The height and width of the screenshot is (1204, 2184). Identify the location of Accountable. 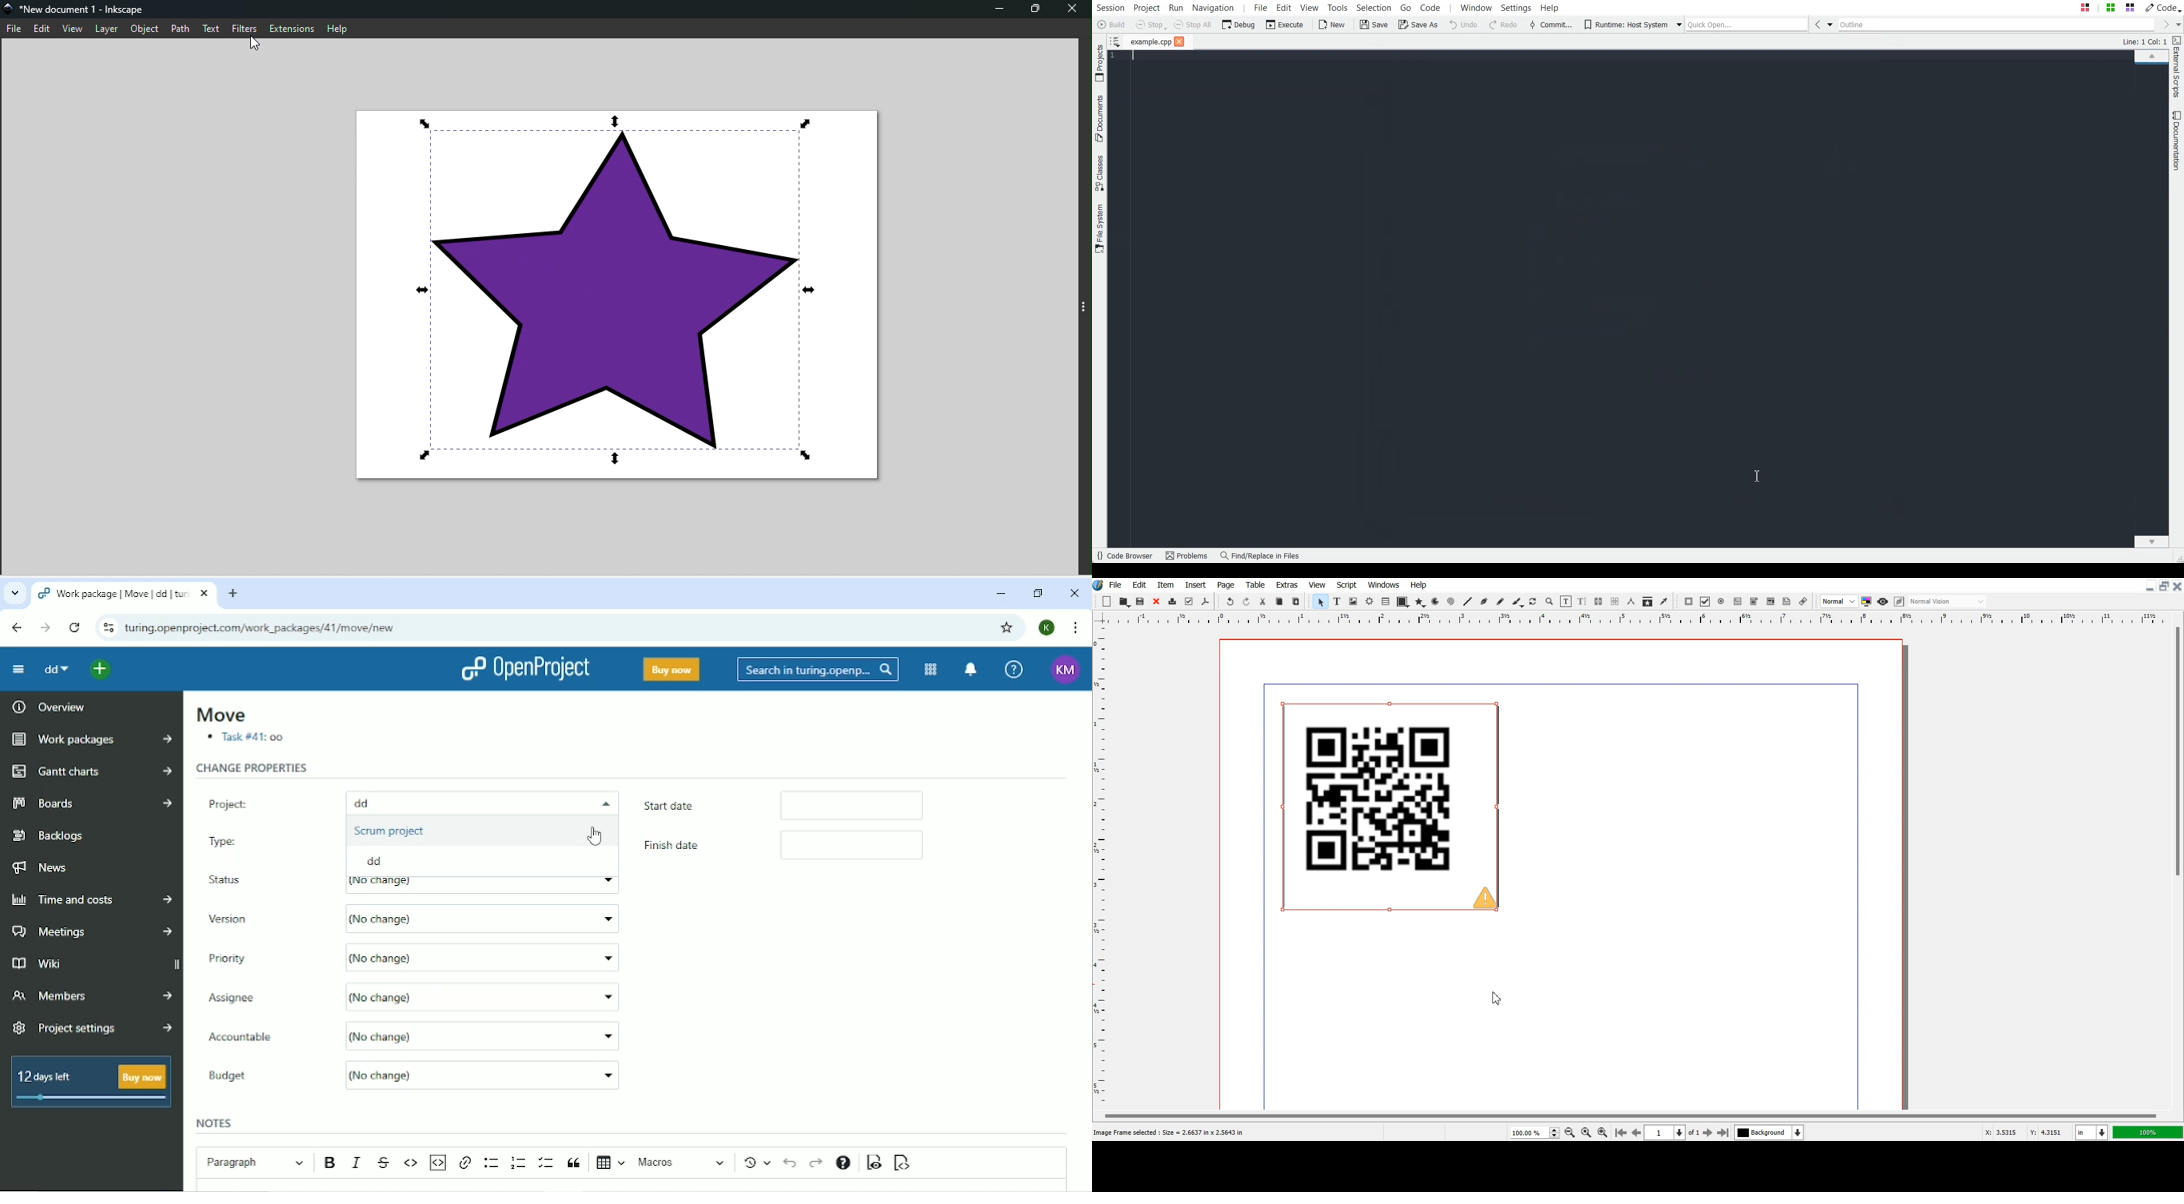
(262, 1038).